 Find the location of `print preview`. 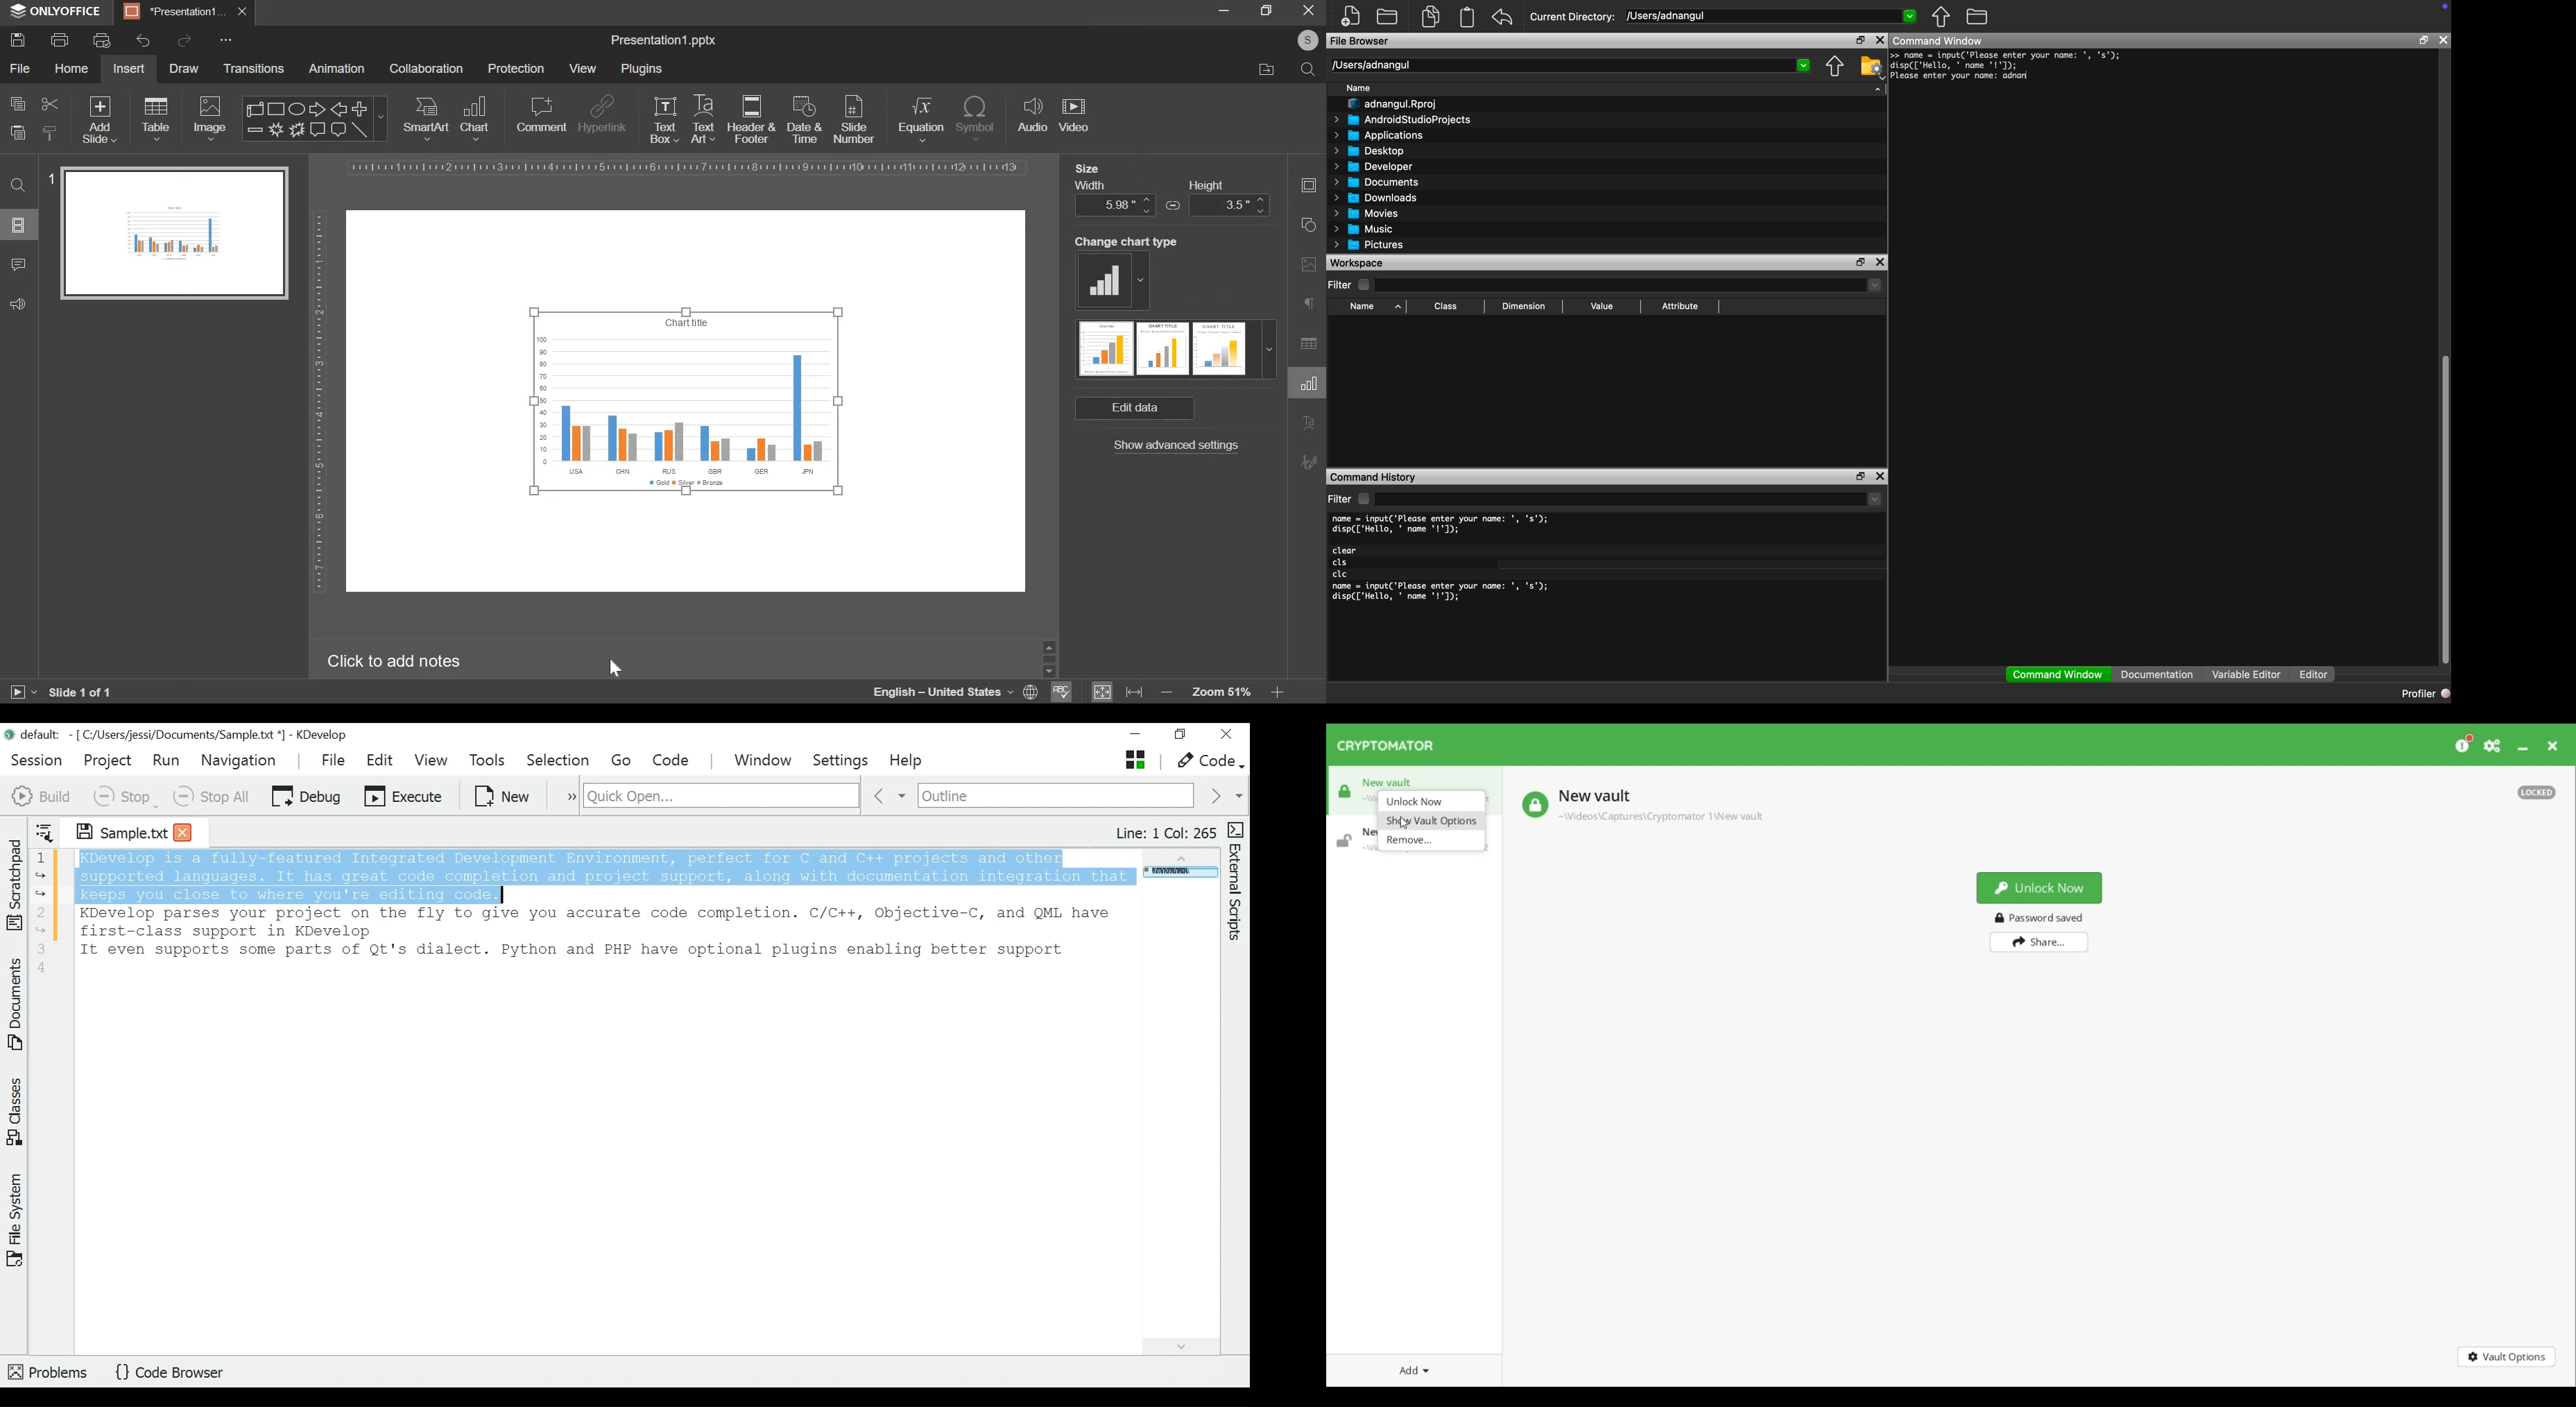

print preview is located at coordinates (102, 40).